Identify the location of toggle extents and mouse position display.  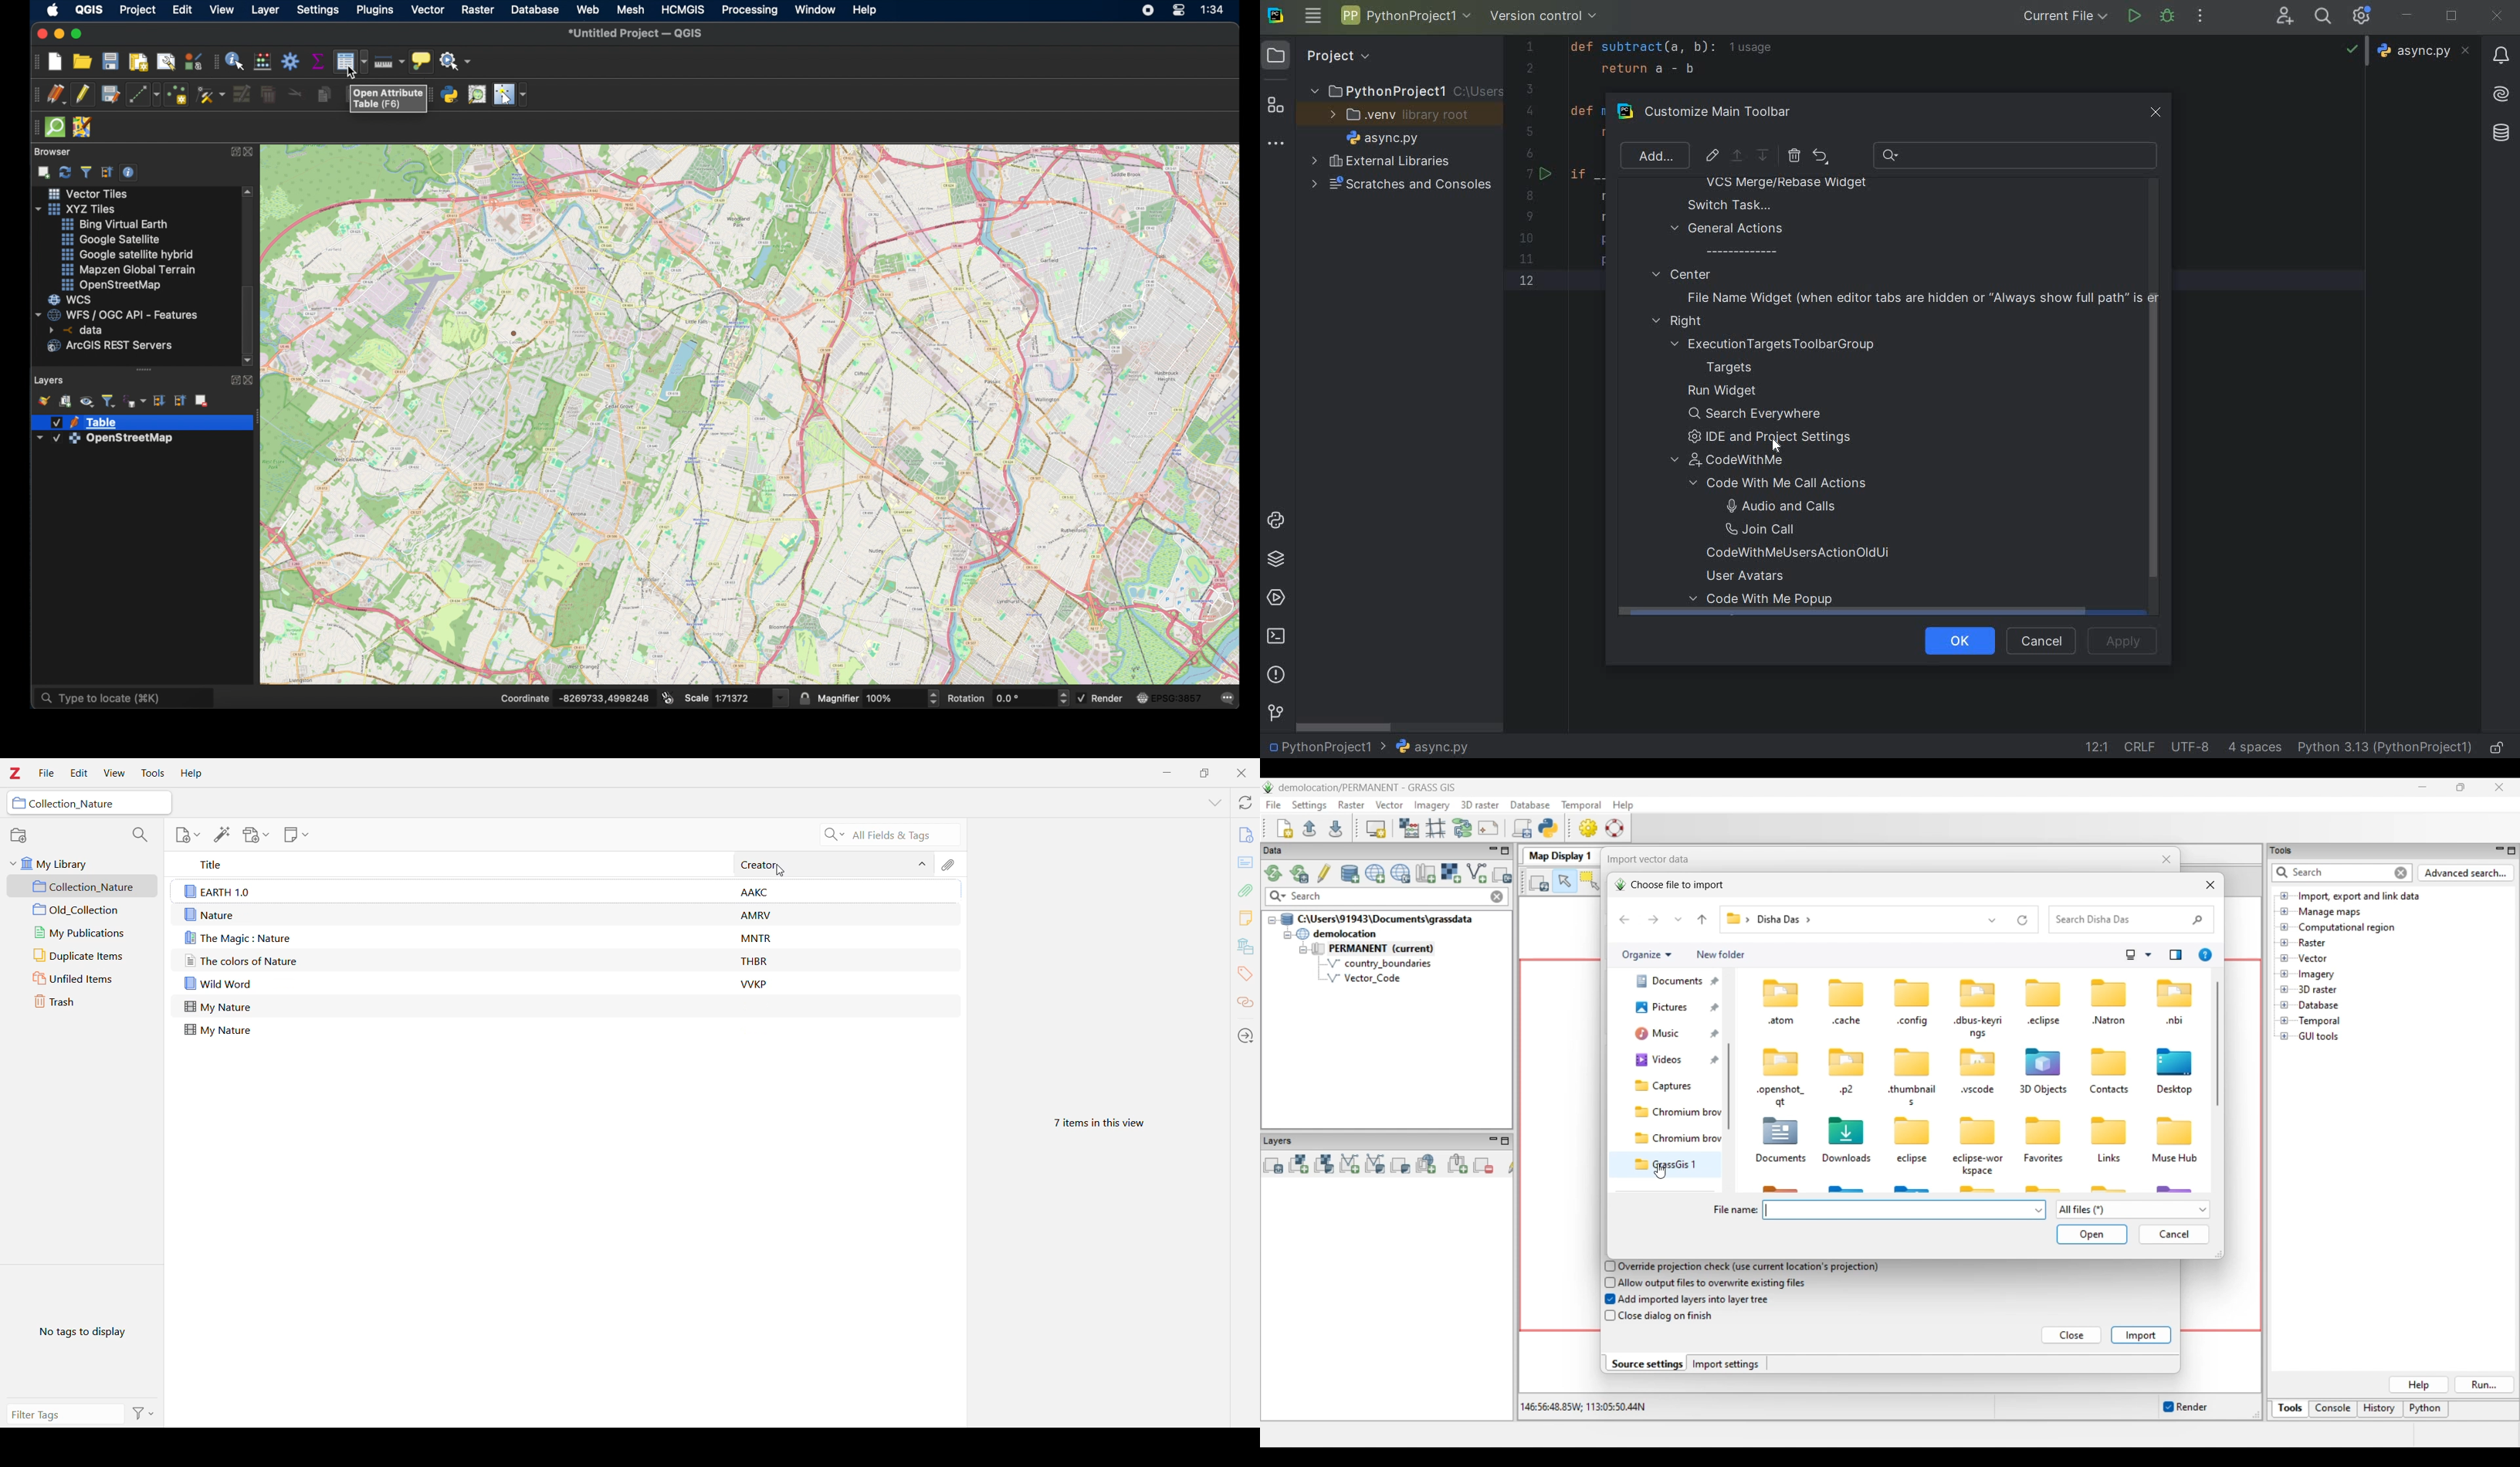
(669, 697).